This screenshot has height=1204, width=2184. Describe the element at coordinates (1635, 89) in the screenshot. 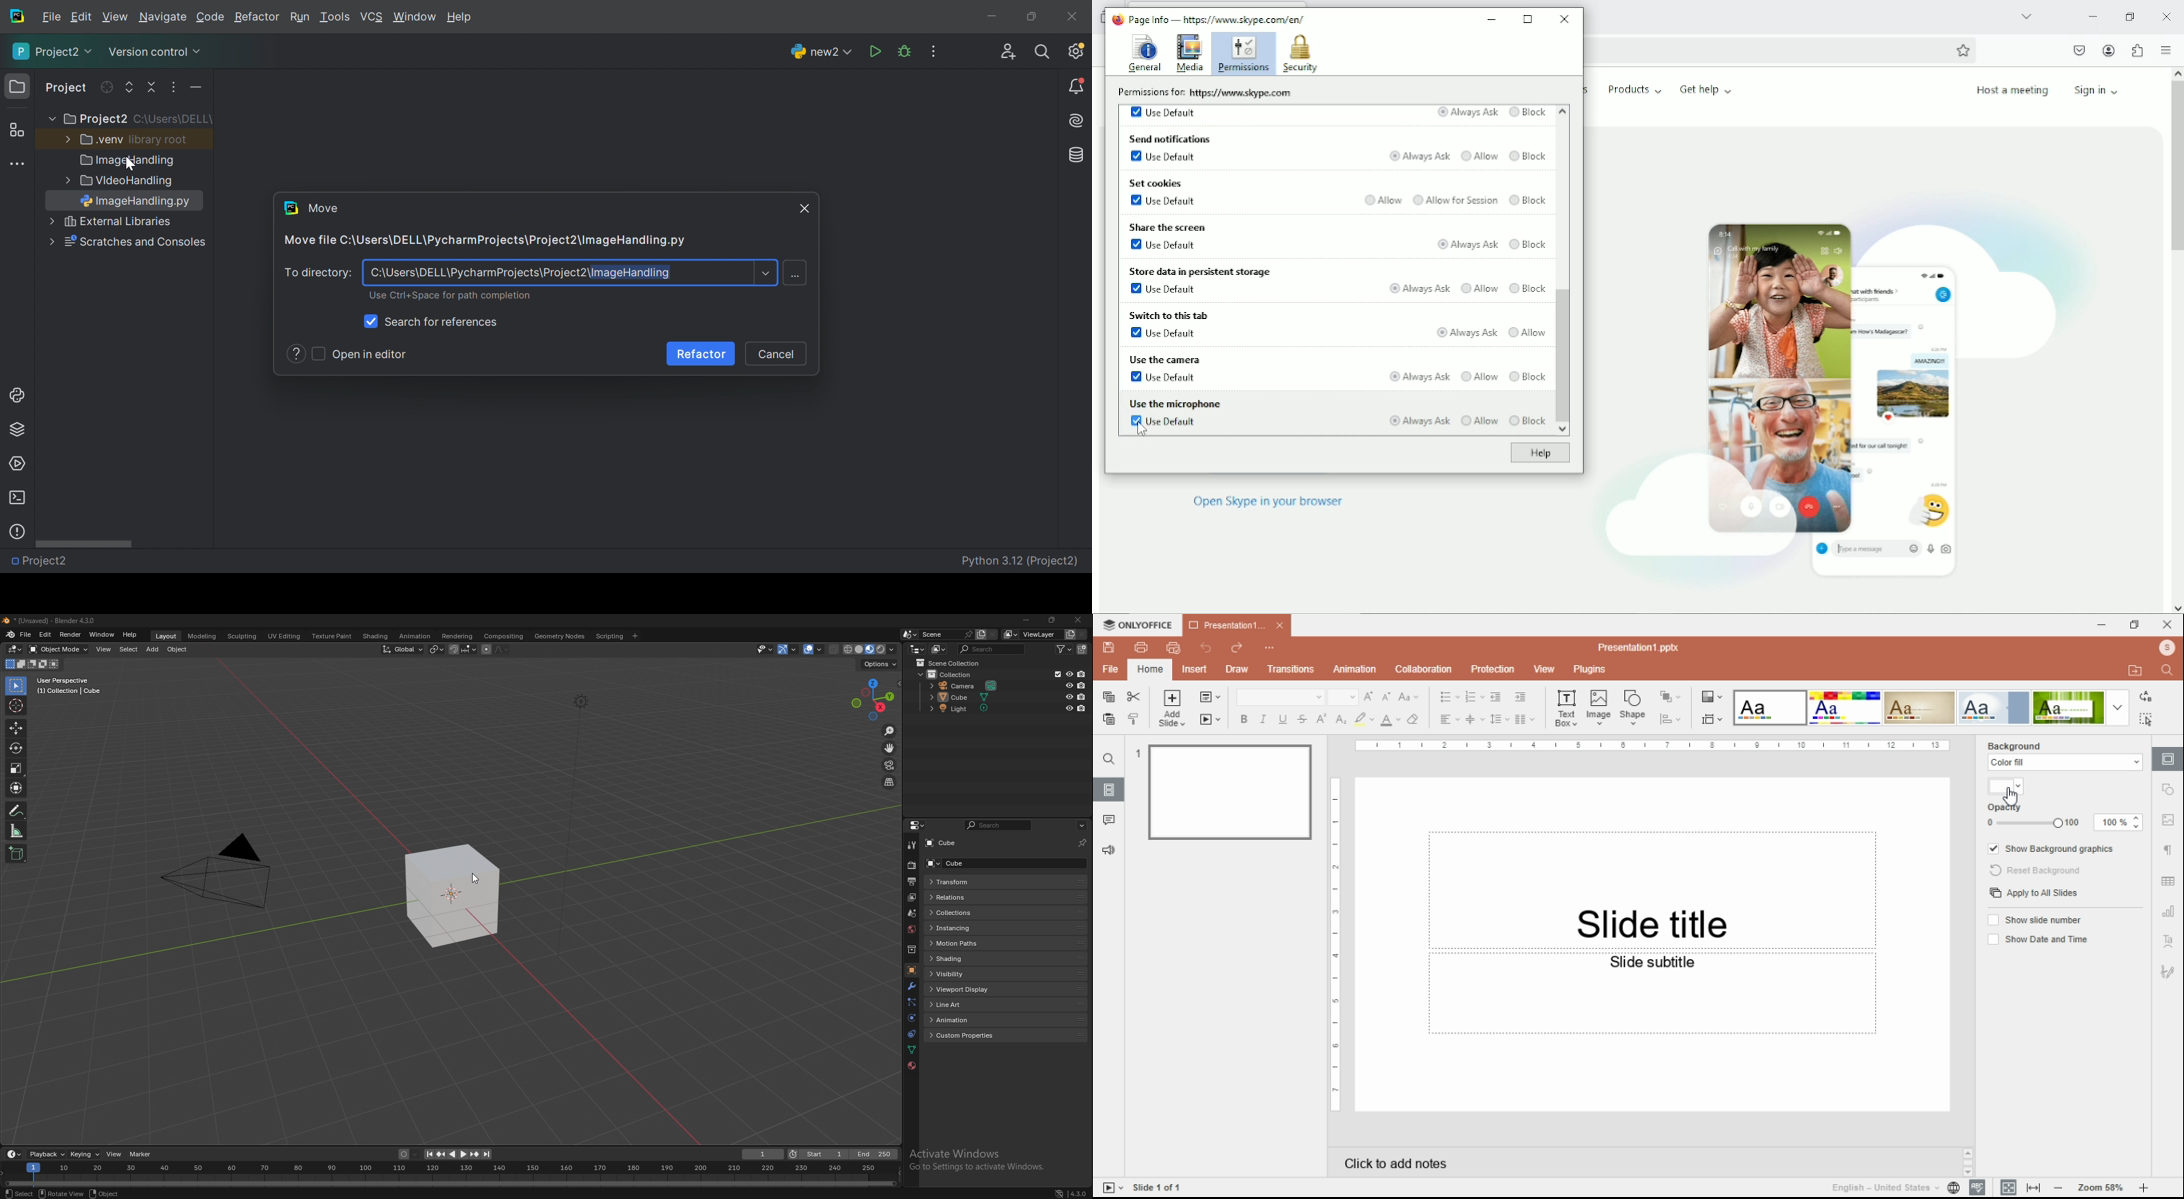

I see `Products` at that location.